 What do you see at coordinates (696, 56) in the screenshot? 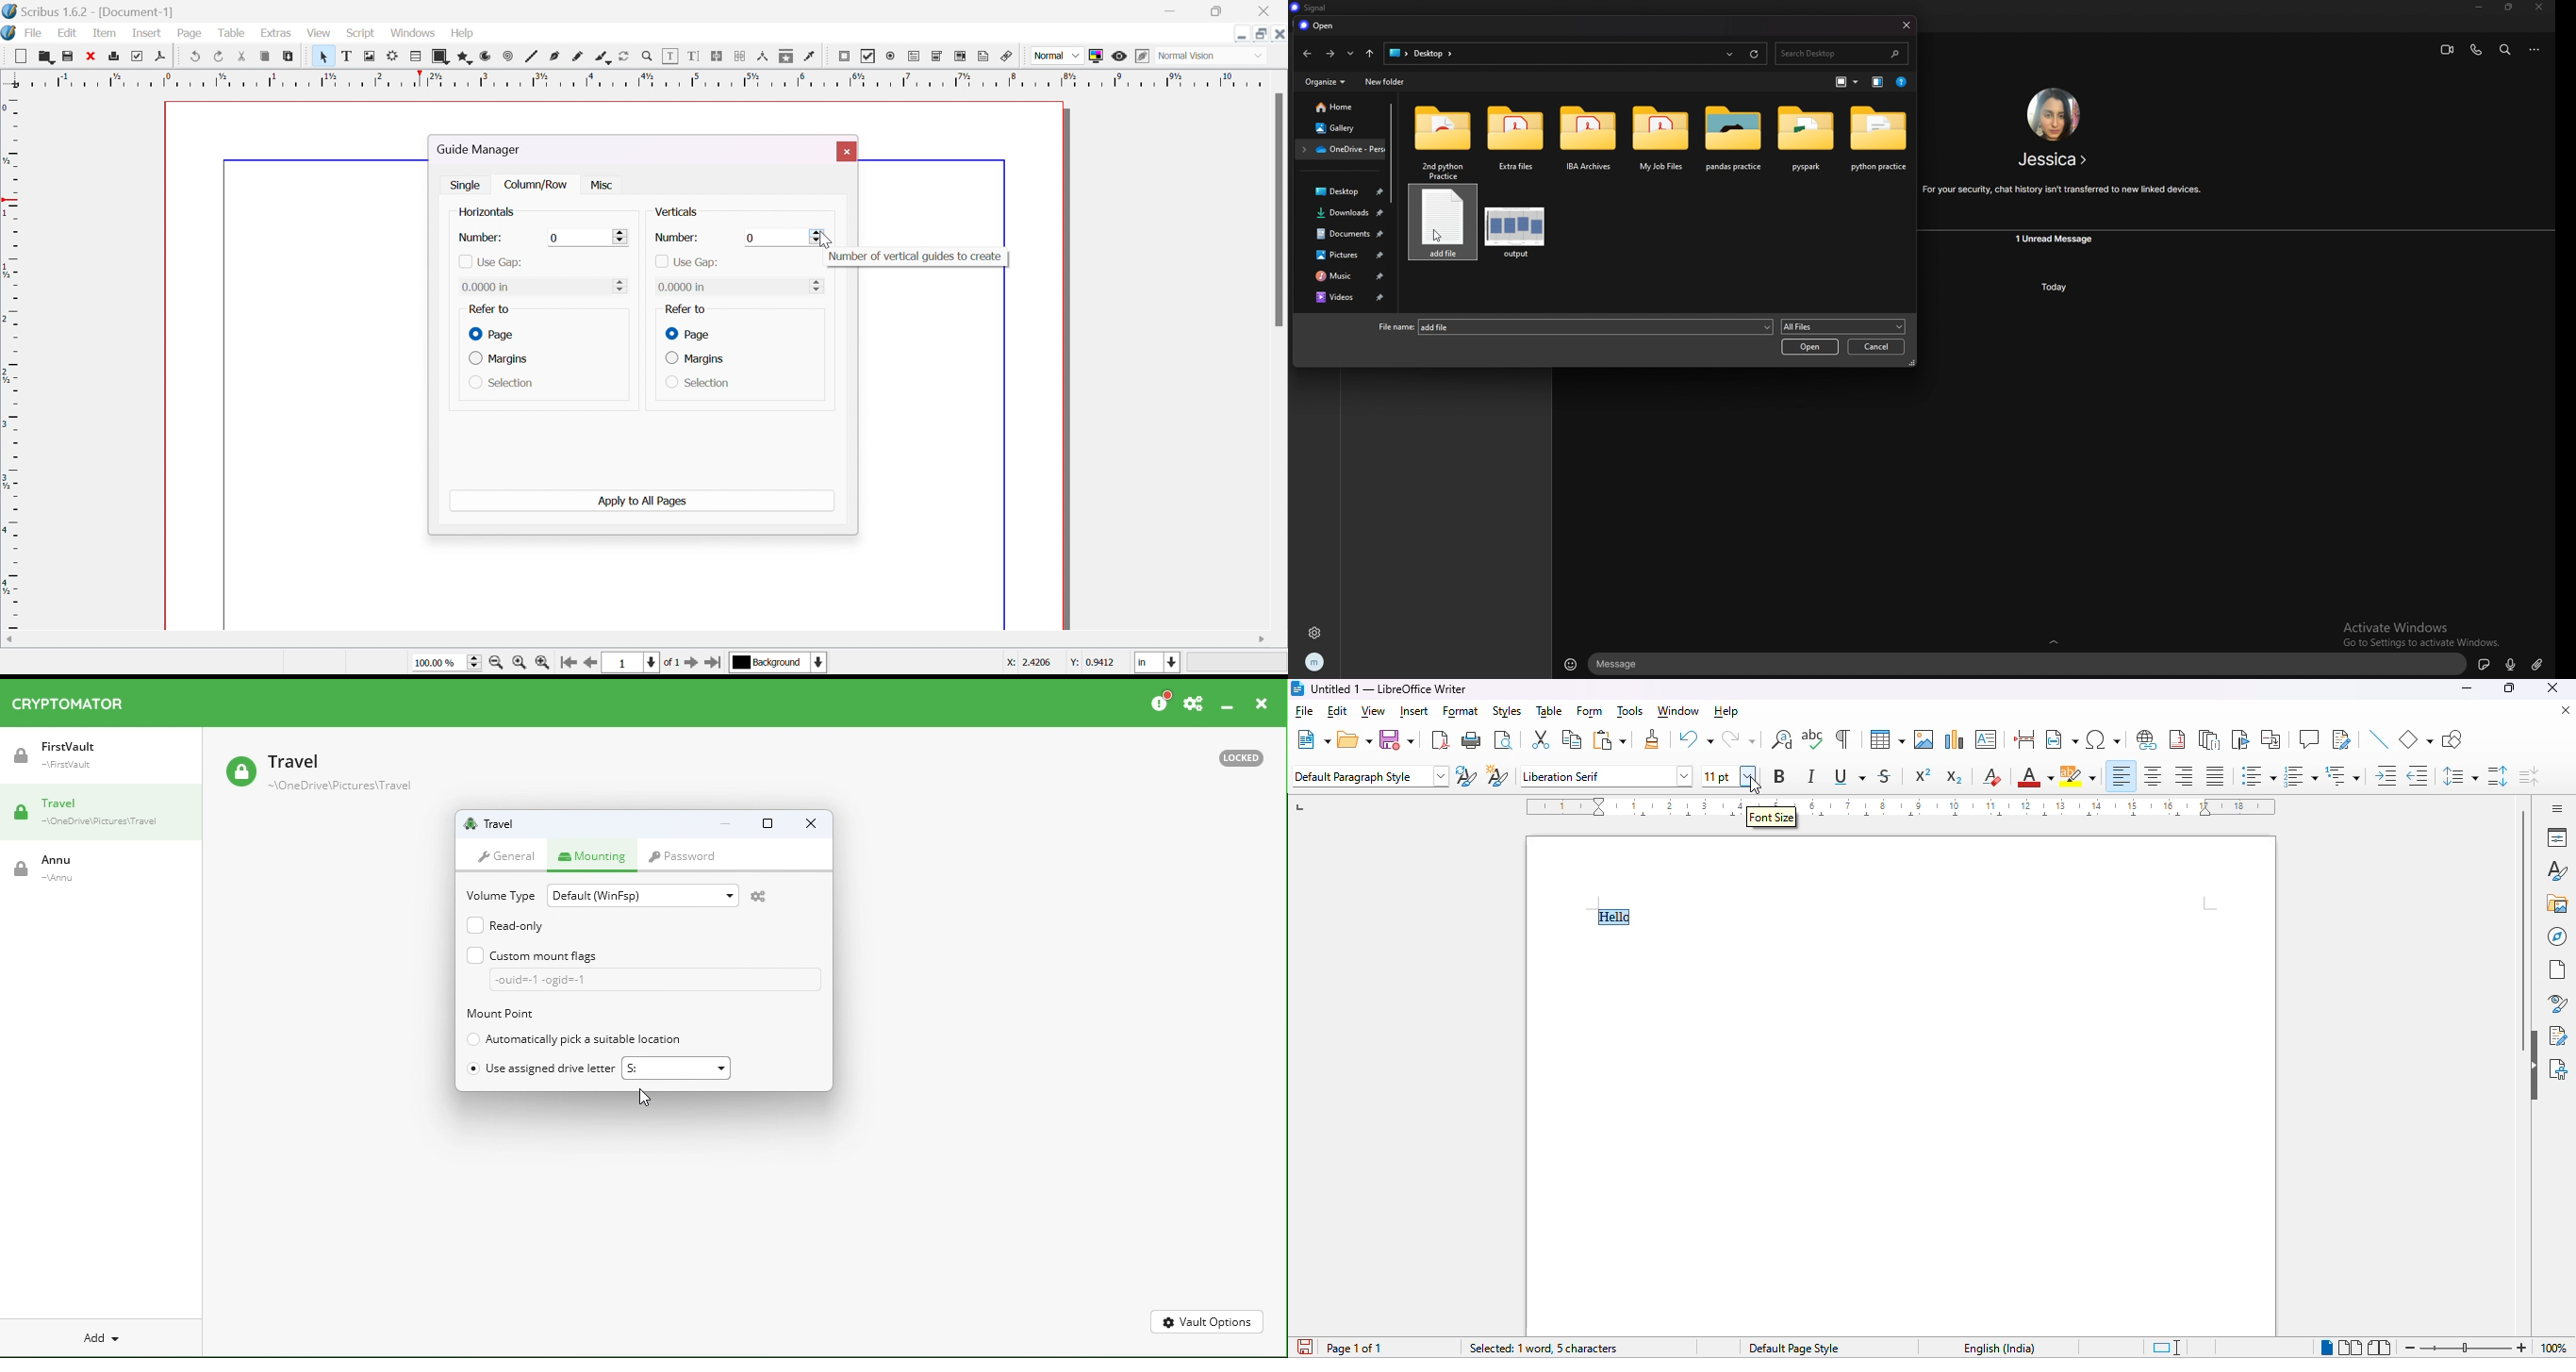
I see `edit text with story editor` at bounding box center [696, 56].